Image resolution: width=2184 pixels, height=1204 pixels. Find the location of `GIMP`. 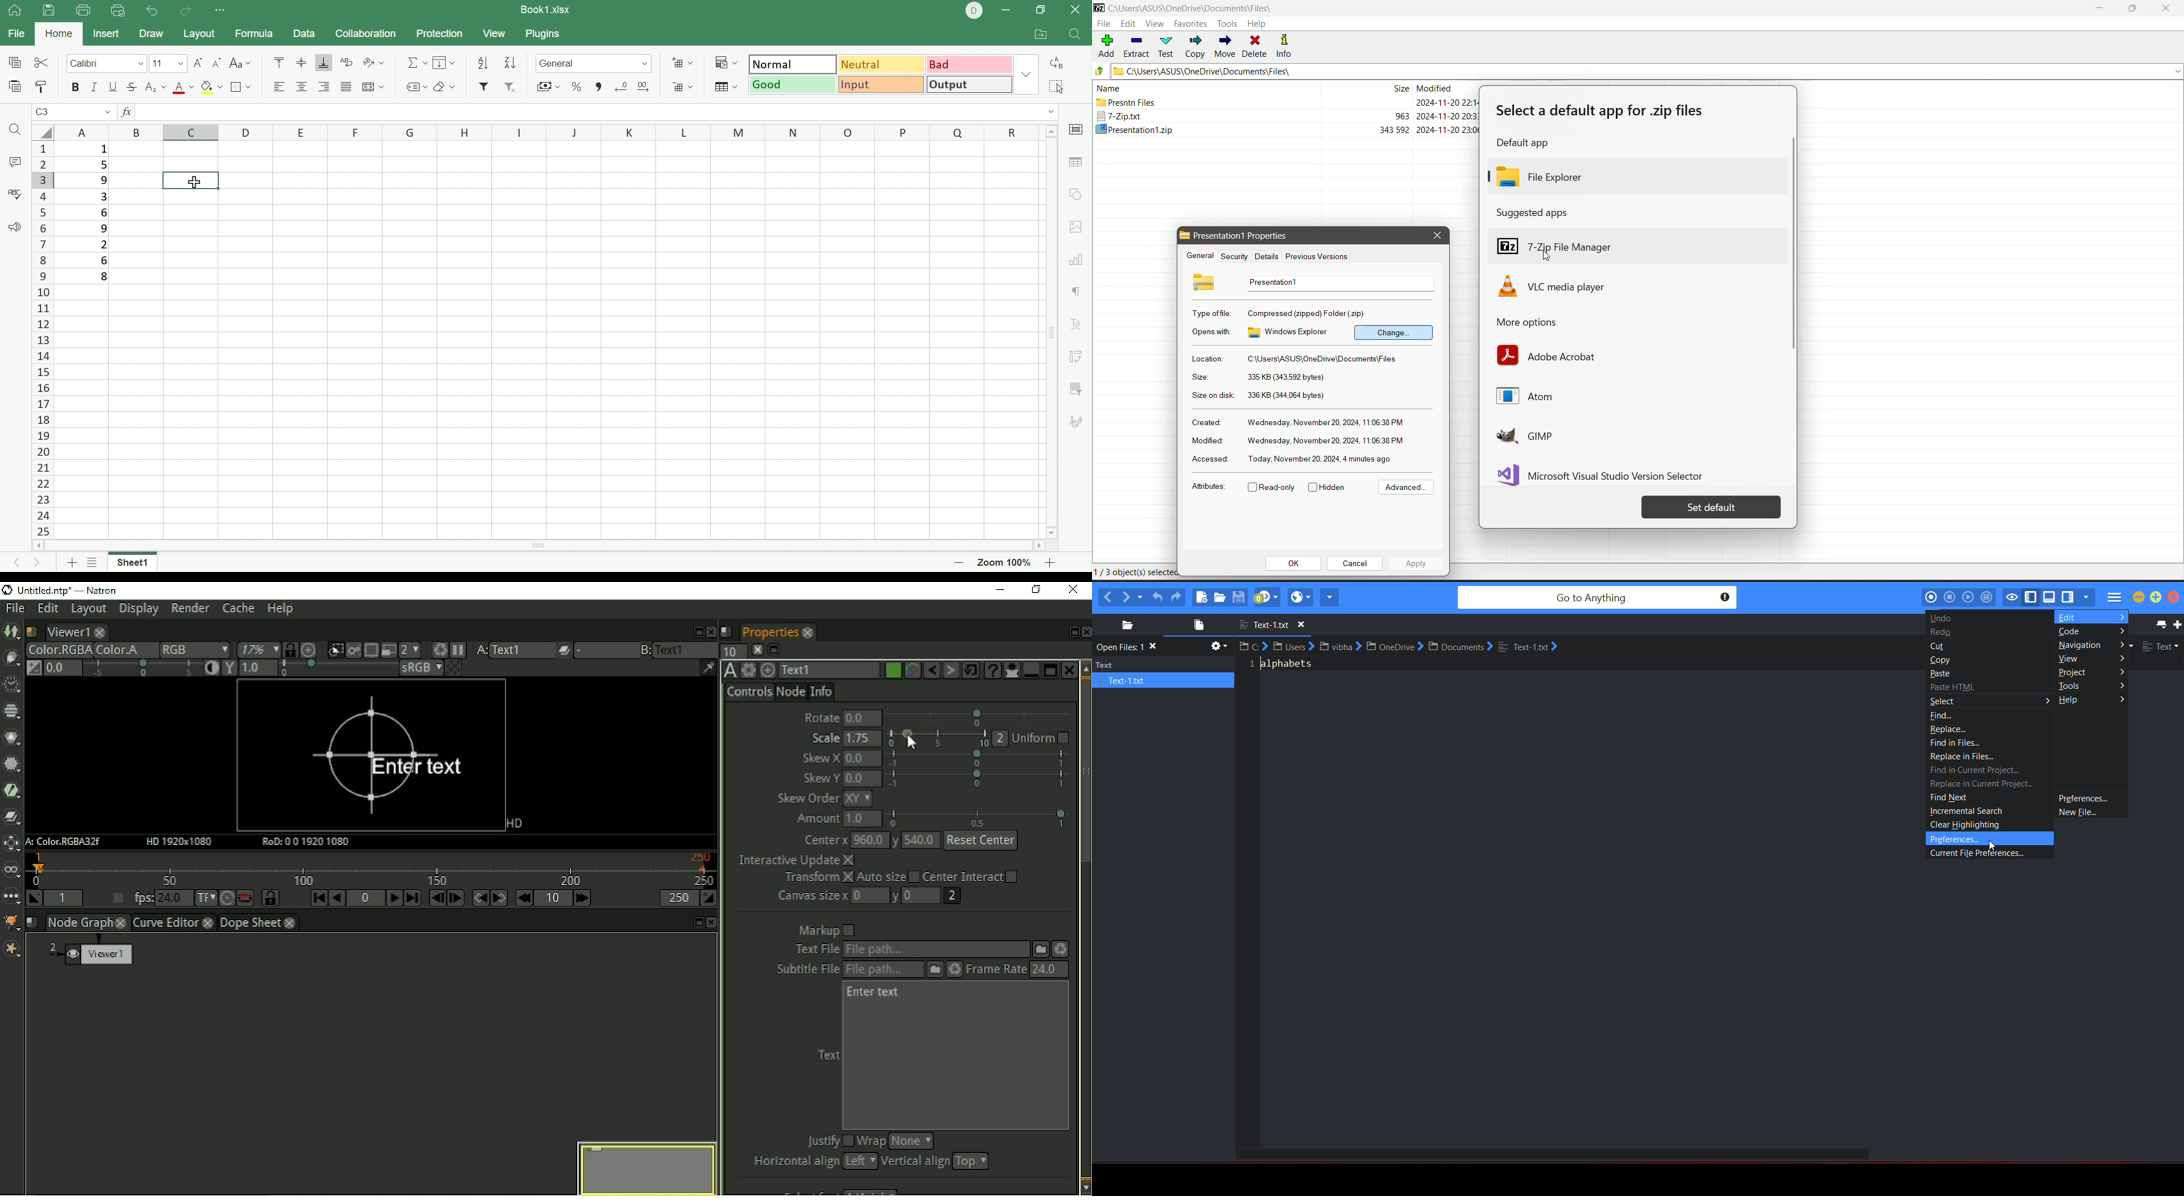

GIMP is located at coordinates (1561, 436).